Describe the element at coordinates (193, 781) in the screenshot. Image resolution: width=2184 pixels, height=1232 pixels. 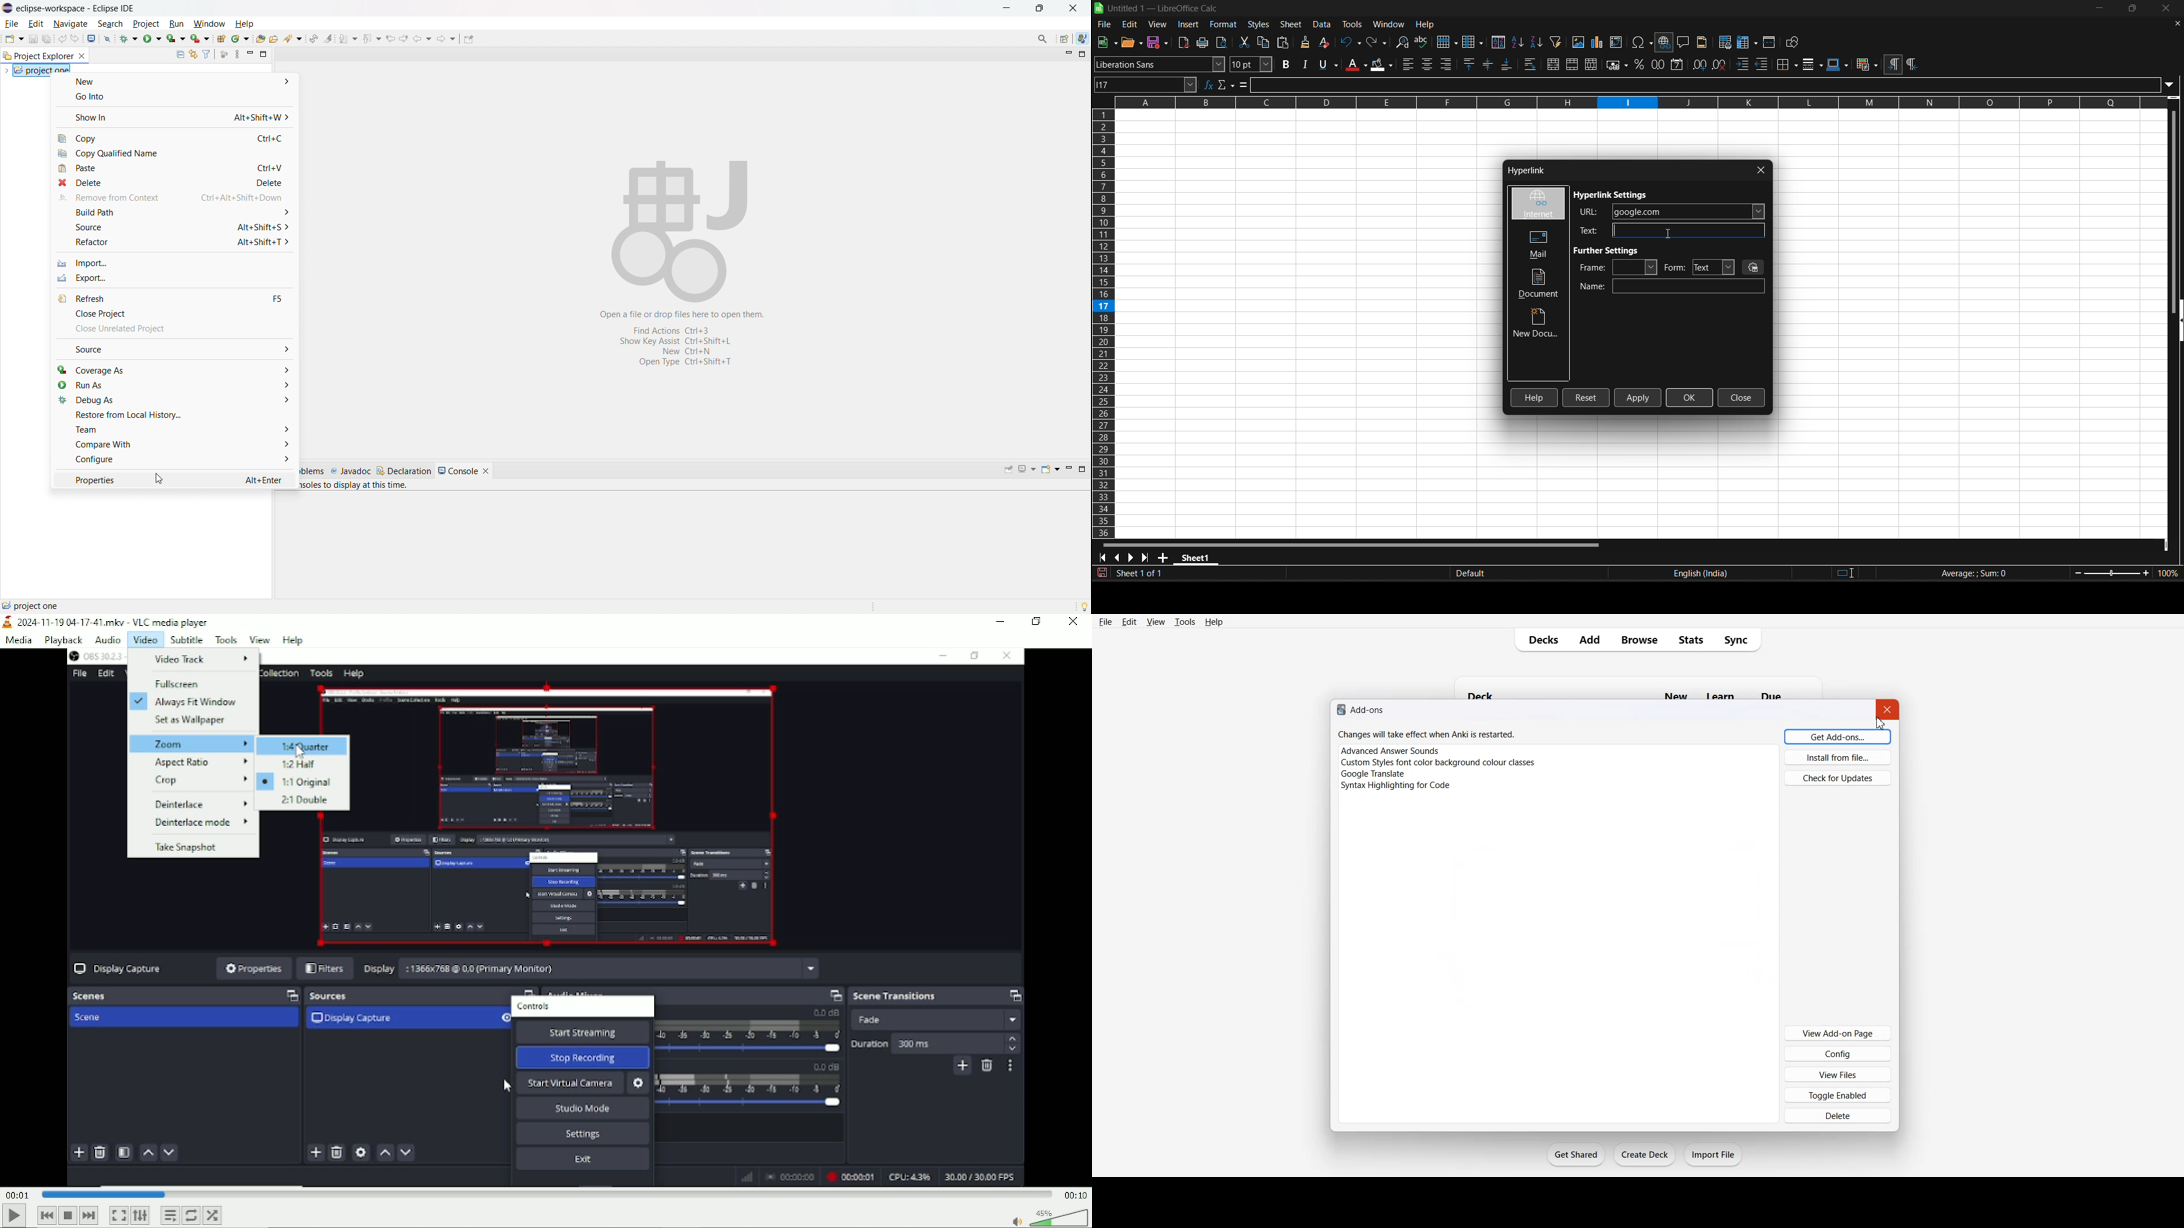
I see `Crop` at that location.